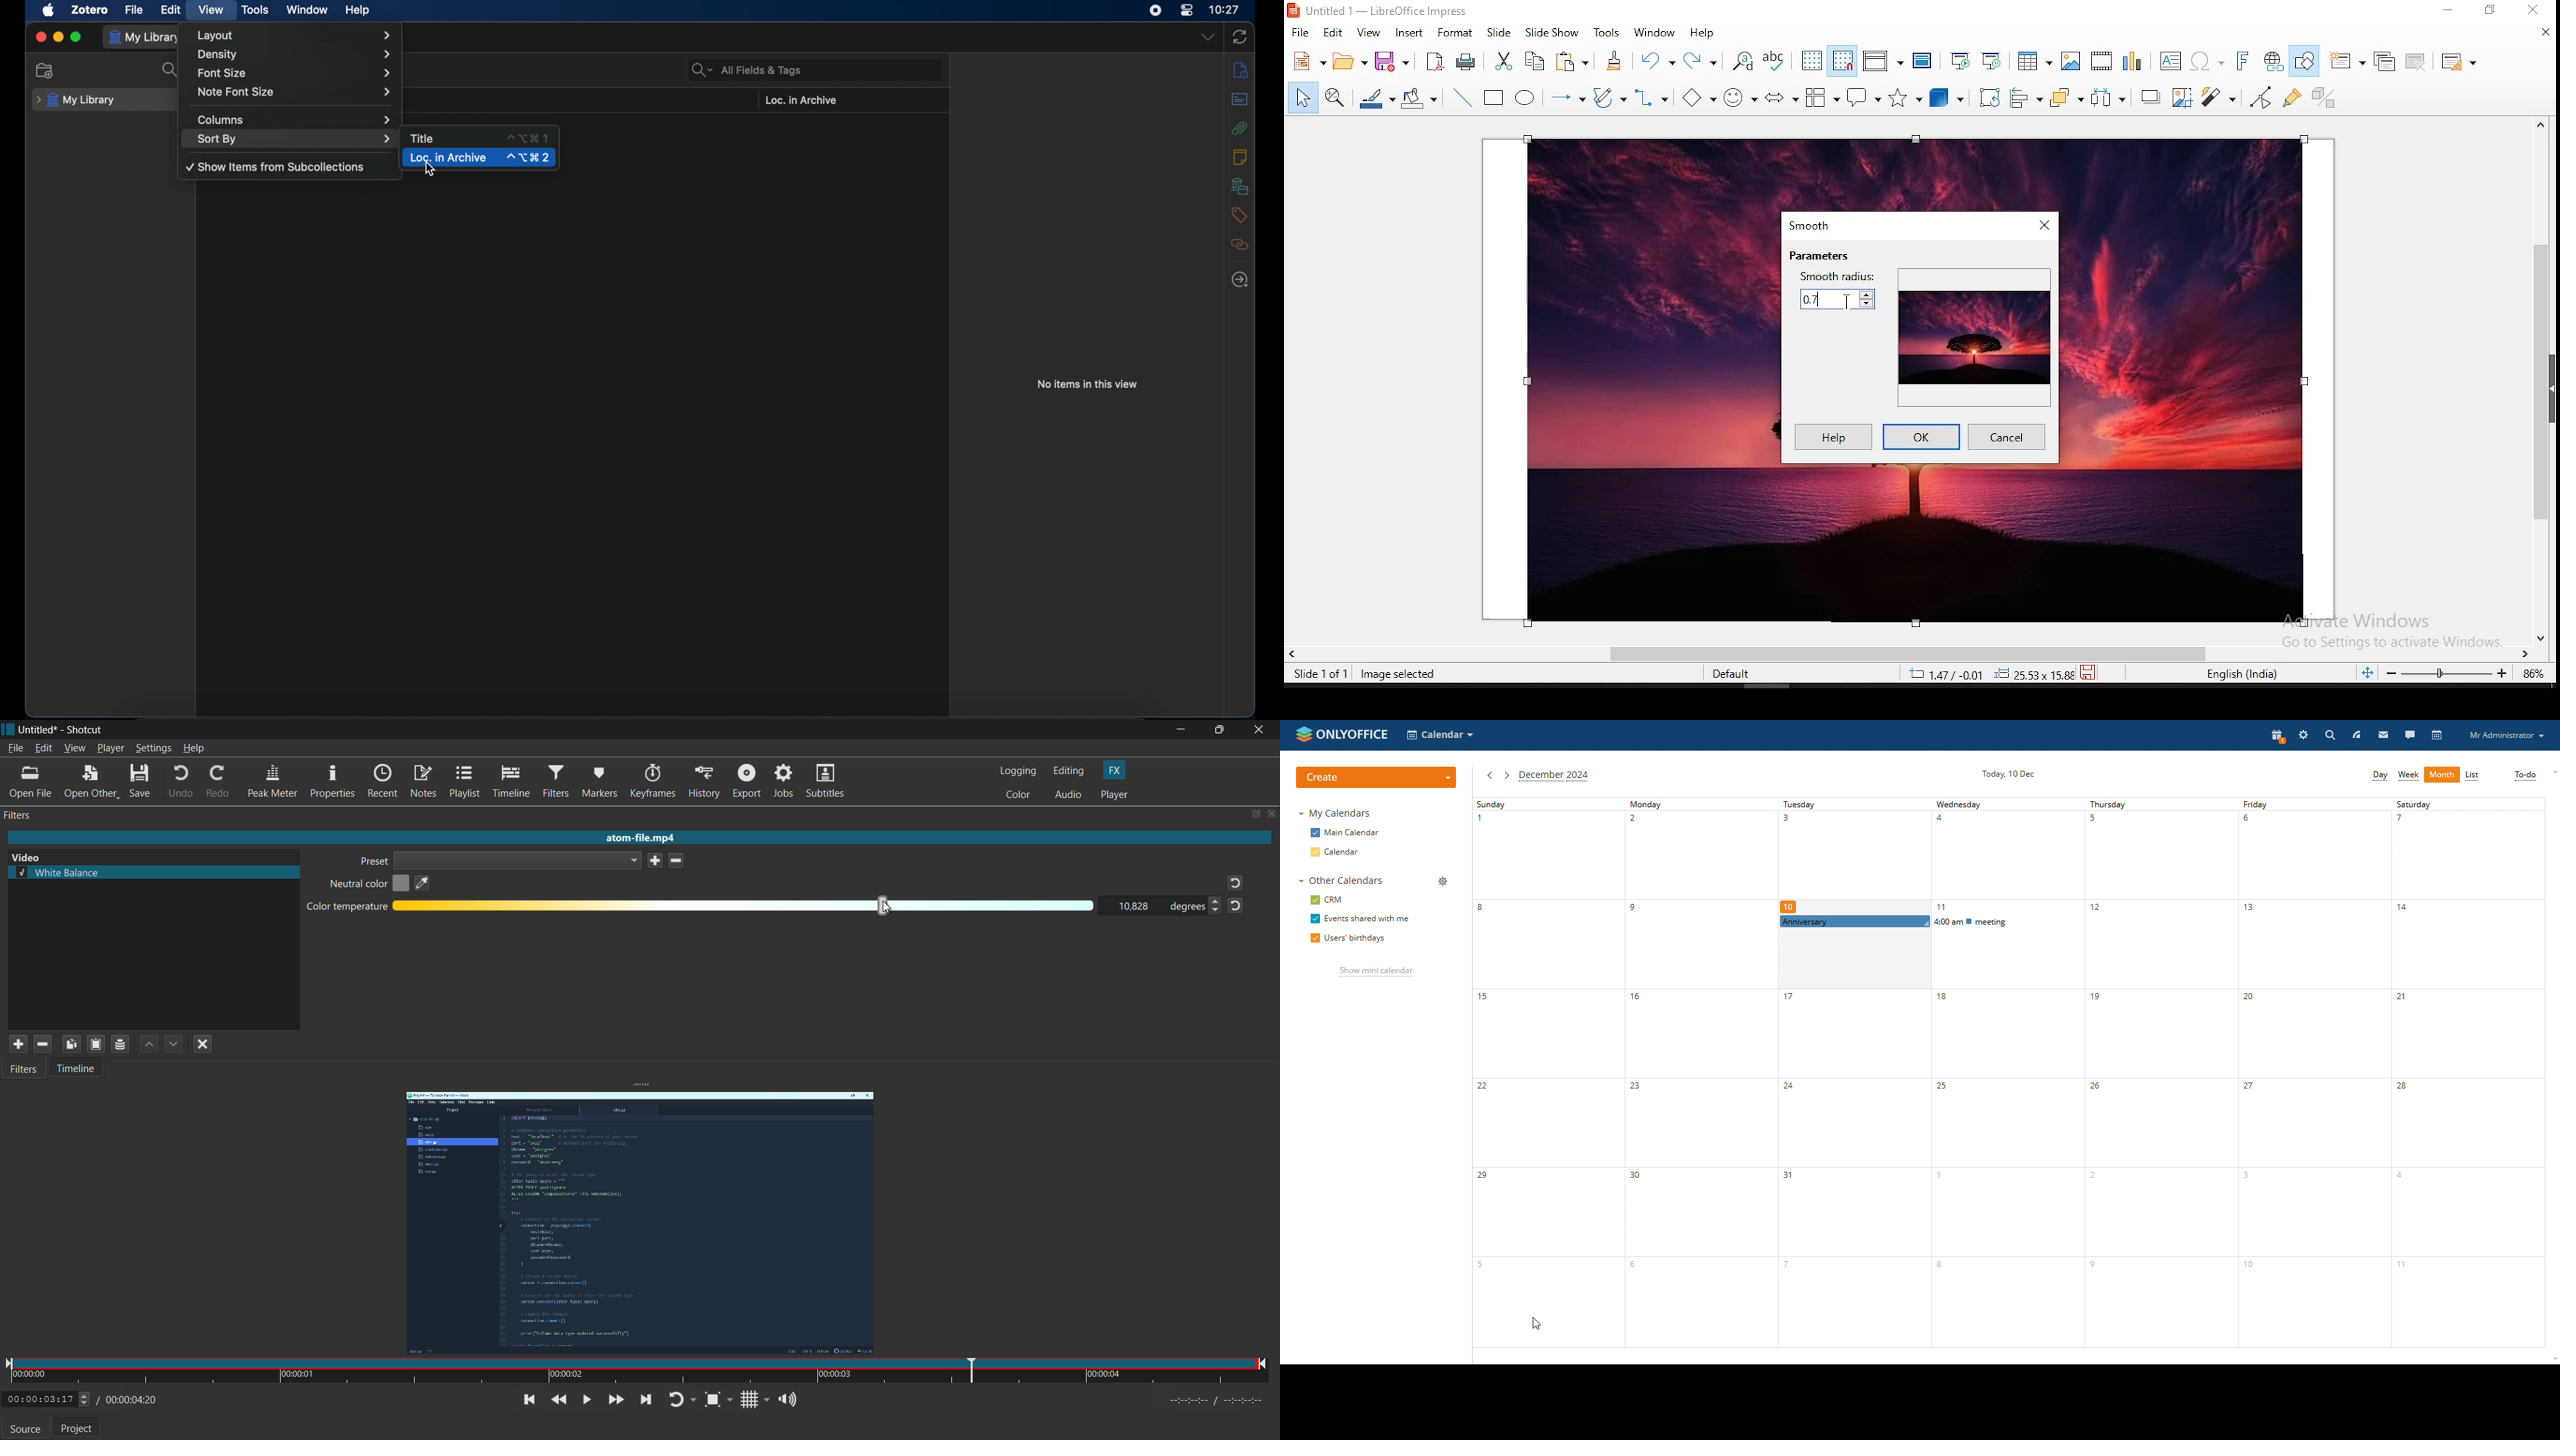 This screenshot has height=1456, width=2576. I want to click on open, so click(1348, 62).